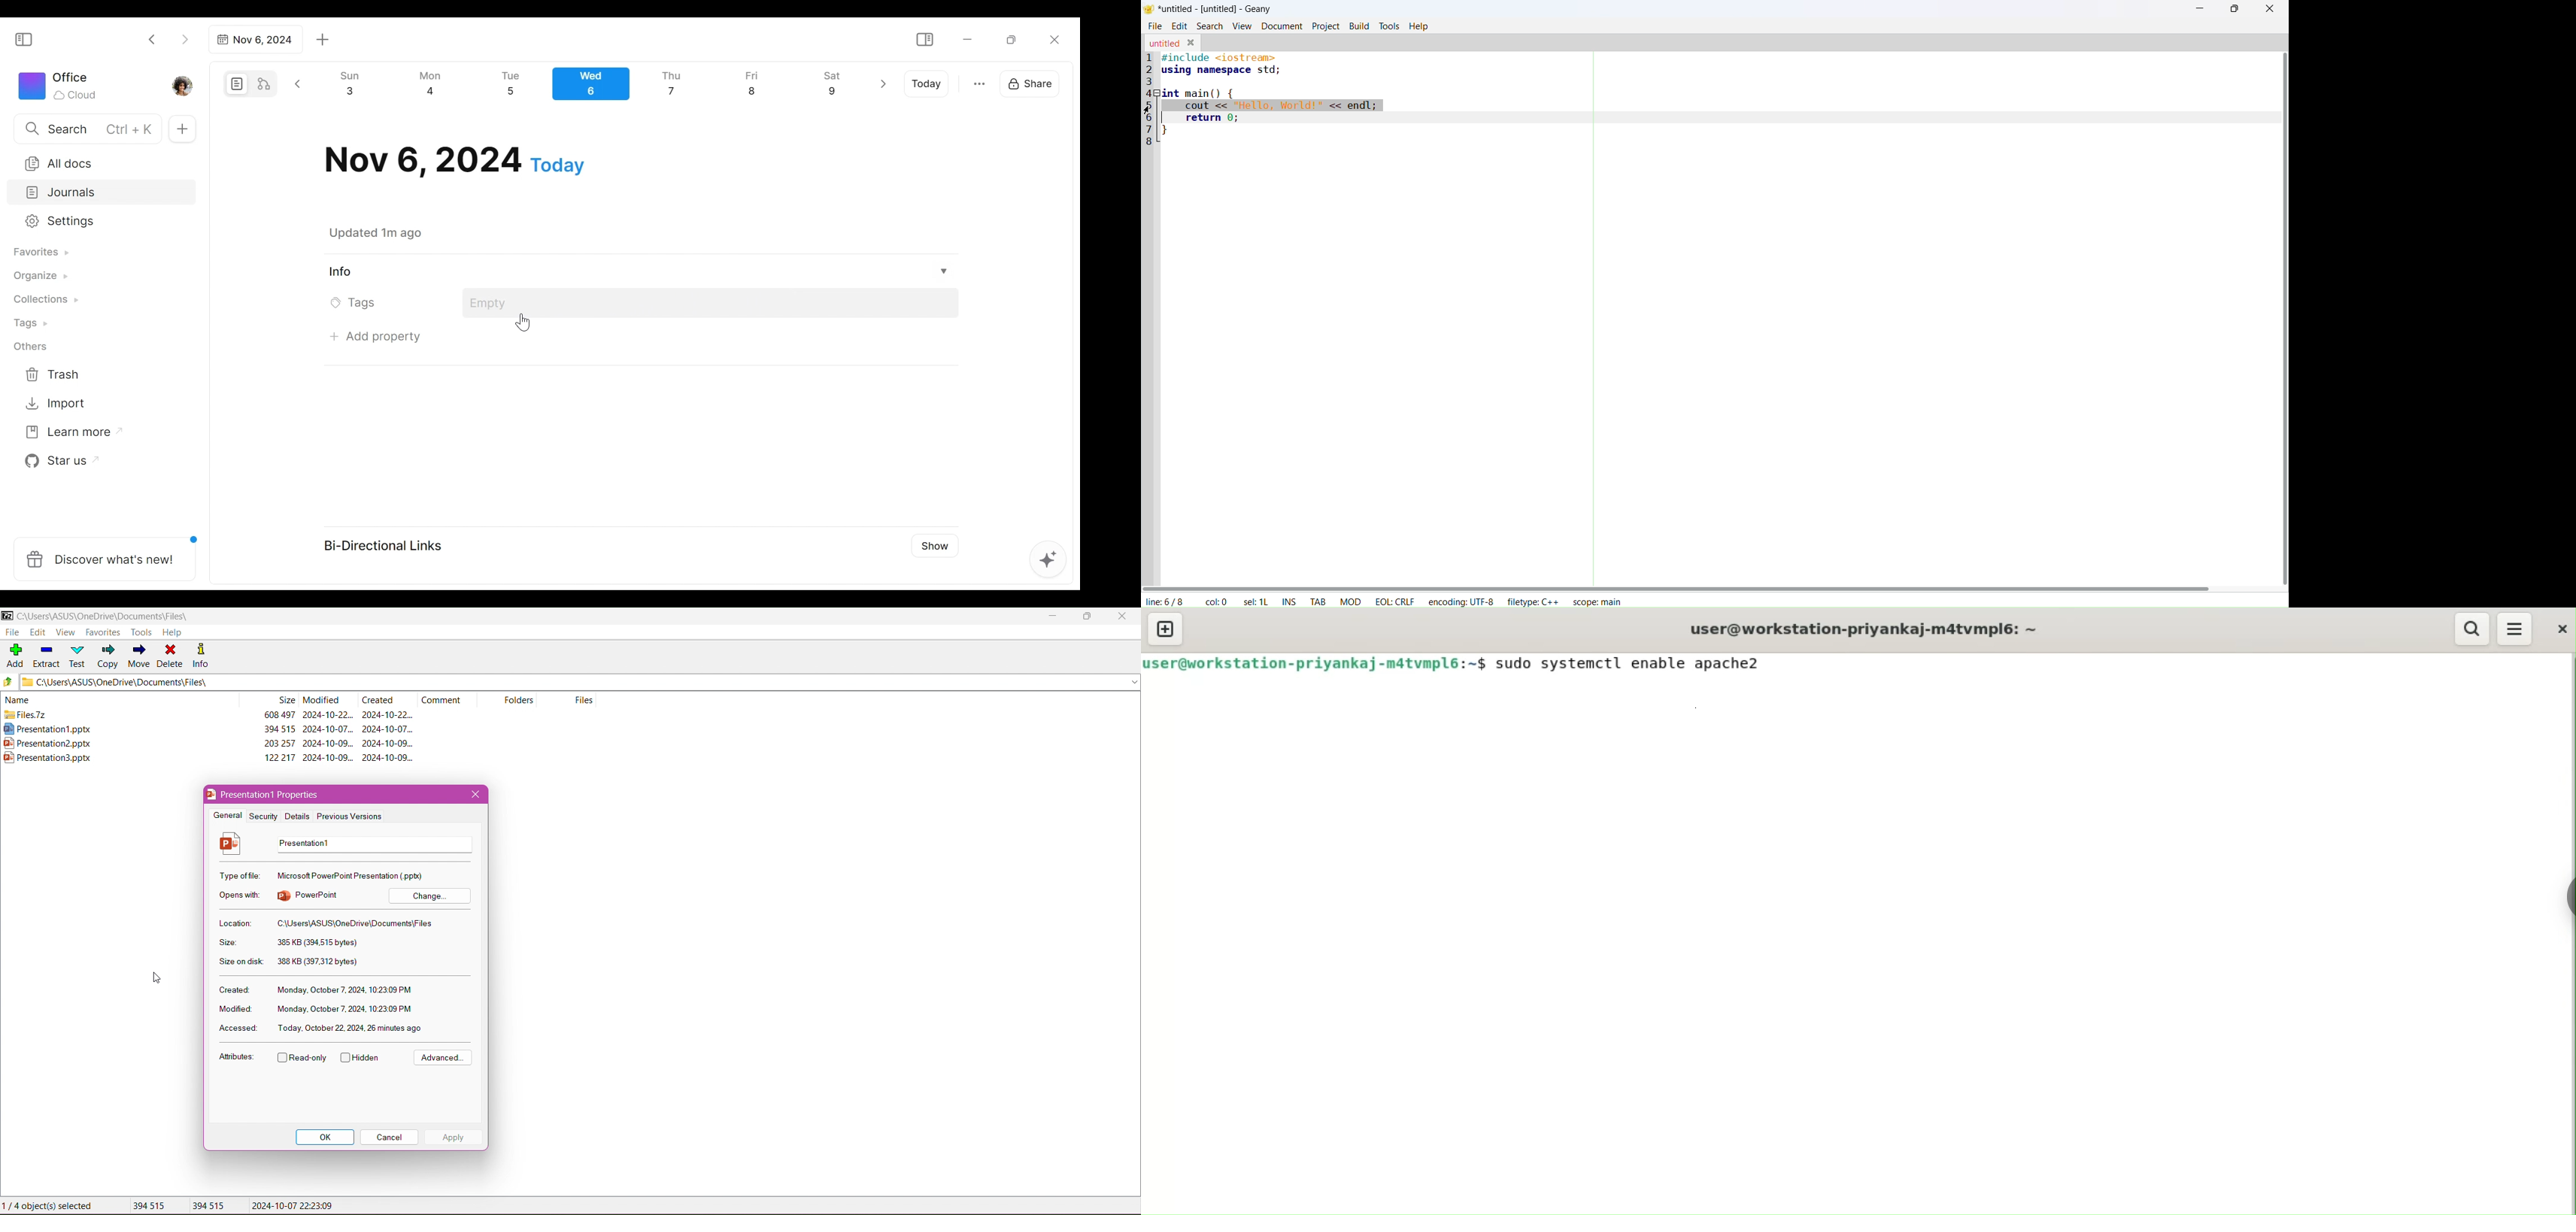  Describe the element at coordinates (711, 304) in the screenshot. I see `Tag Field` at that location.